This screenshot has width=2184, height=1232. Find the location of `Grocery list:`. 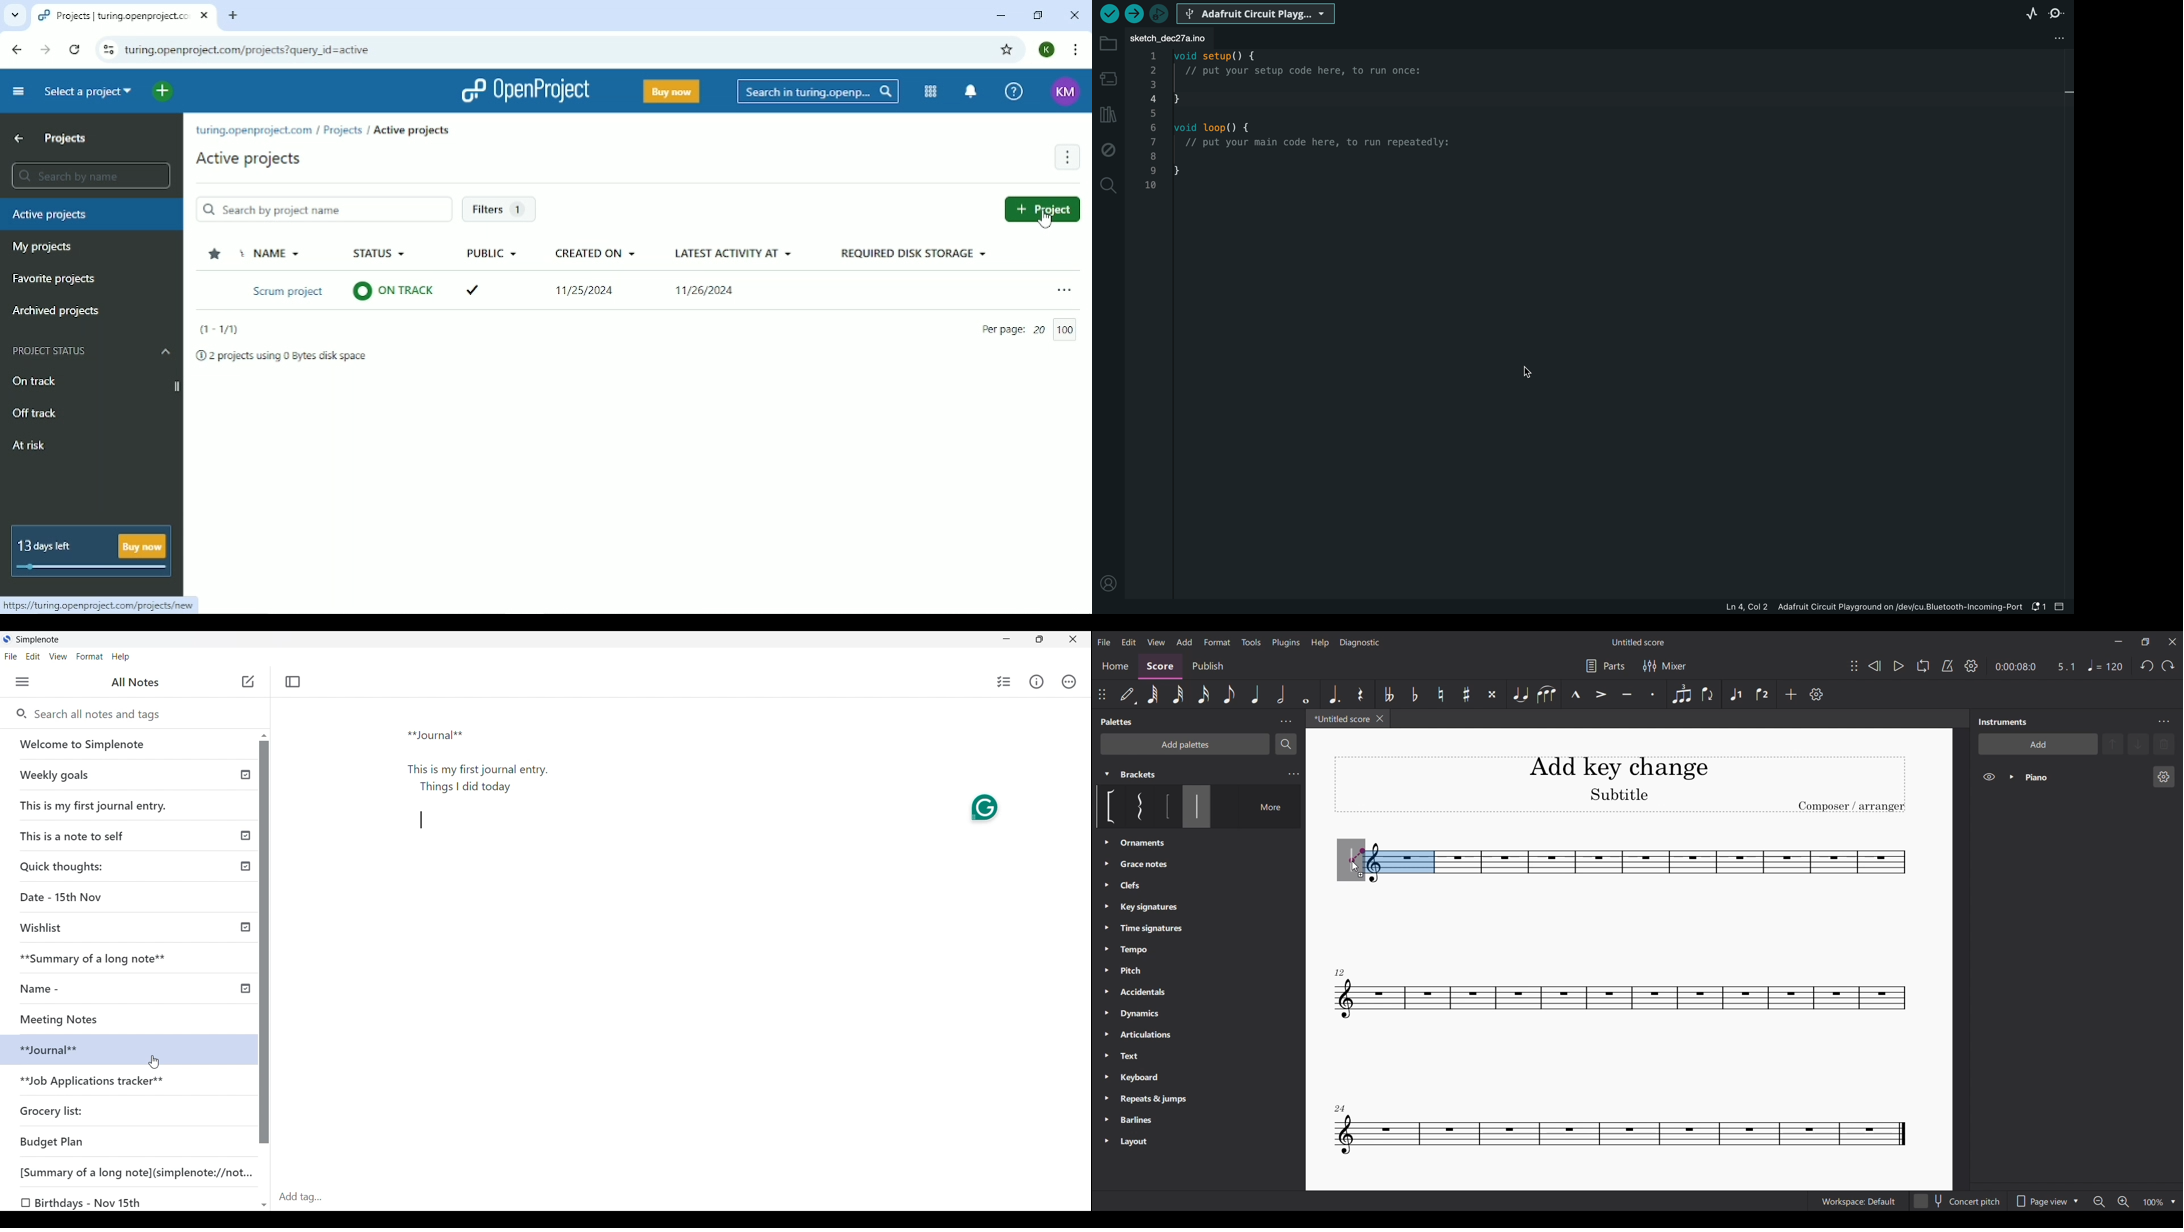

Grocery list: is located at coordinates (53, 1110).